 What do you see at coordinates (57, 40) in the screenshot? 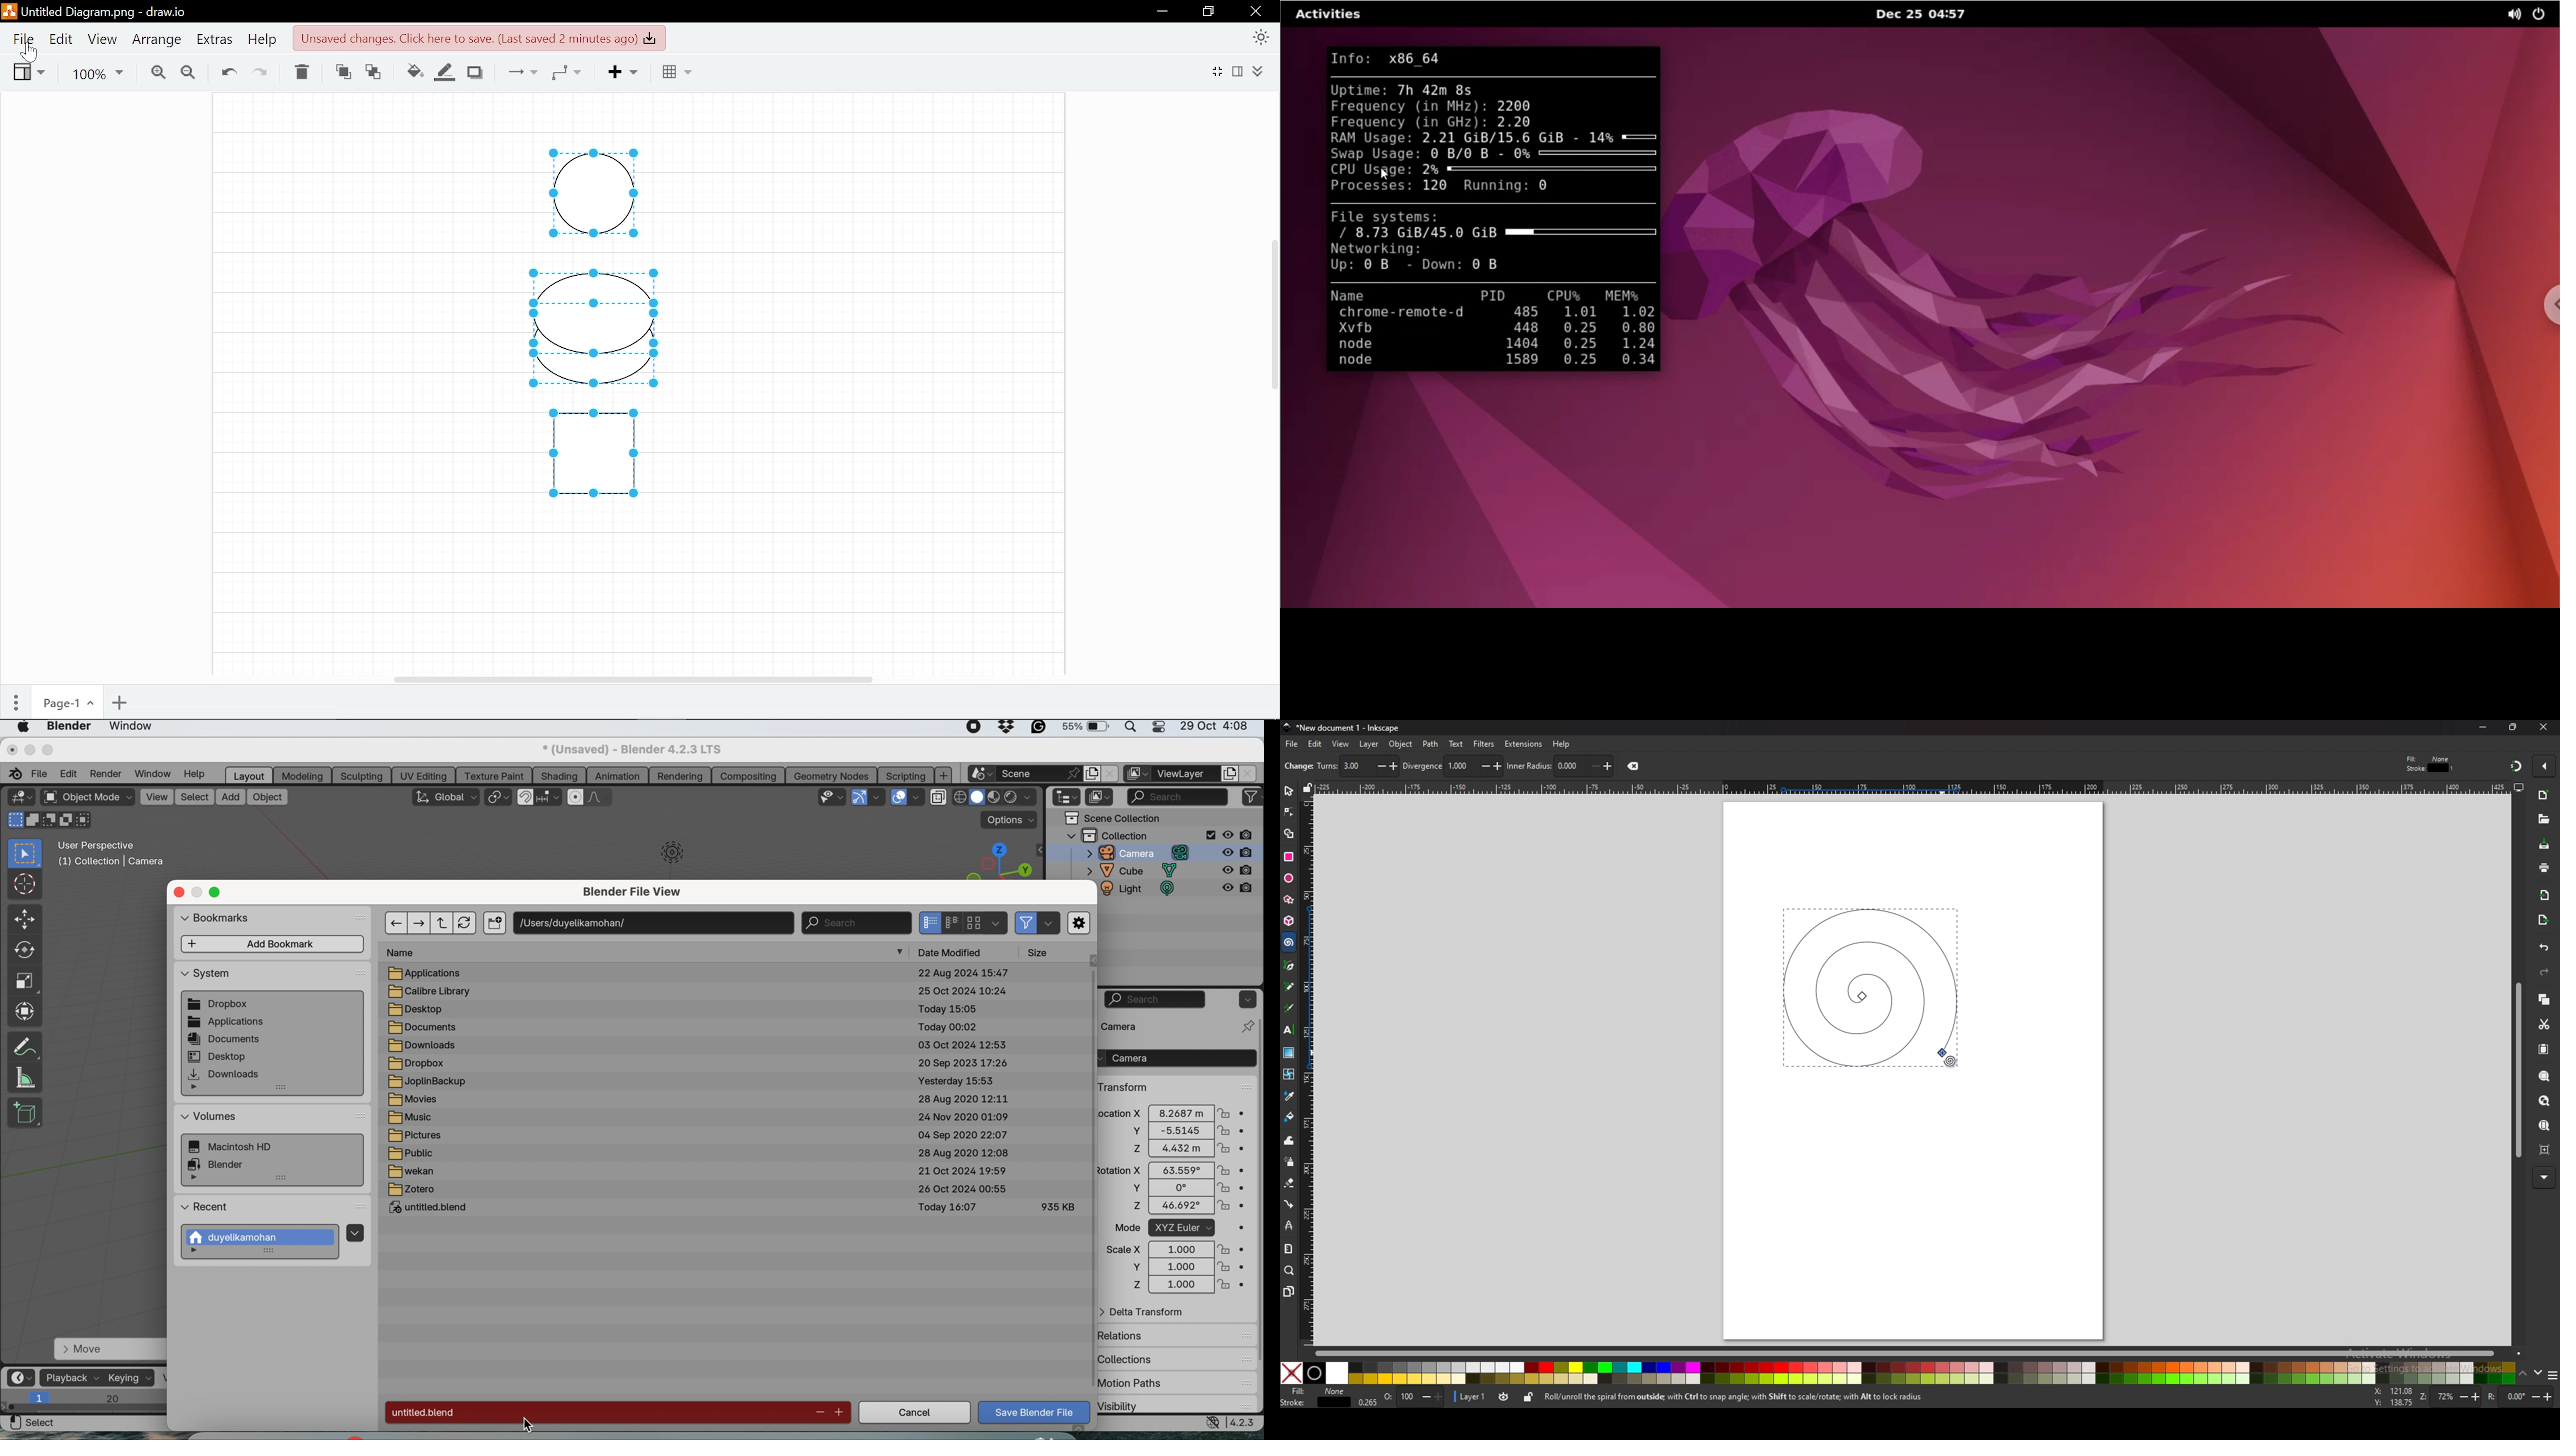
I see `Edit` at bounding box center [57, 40].